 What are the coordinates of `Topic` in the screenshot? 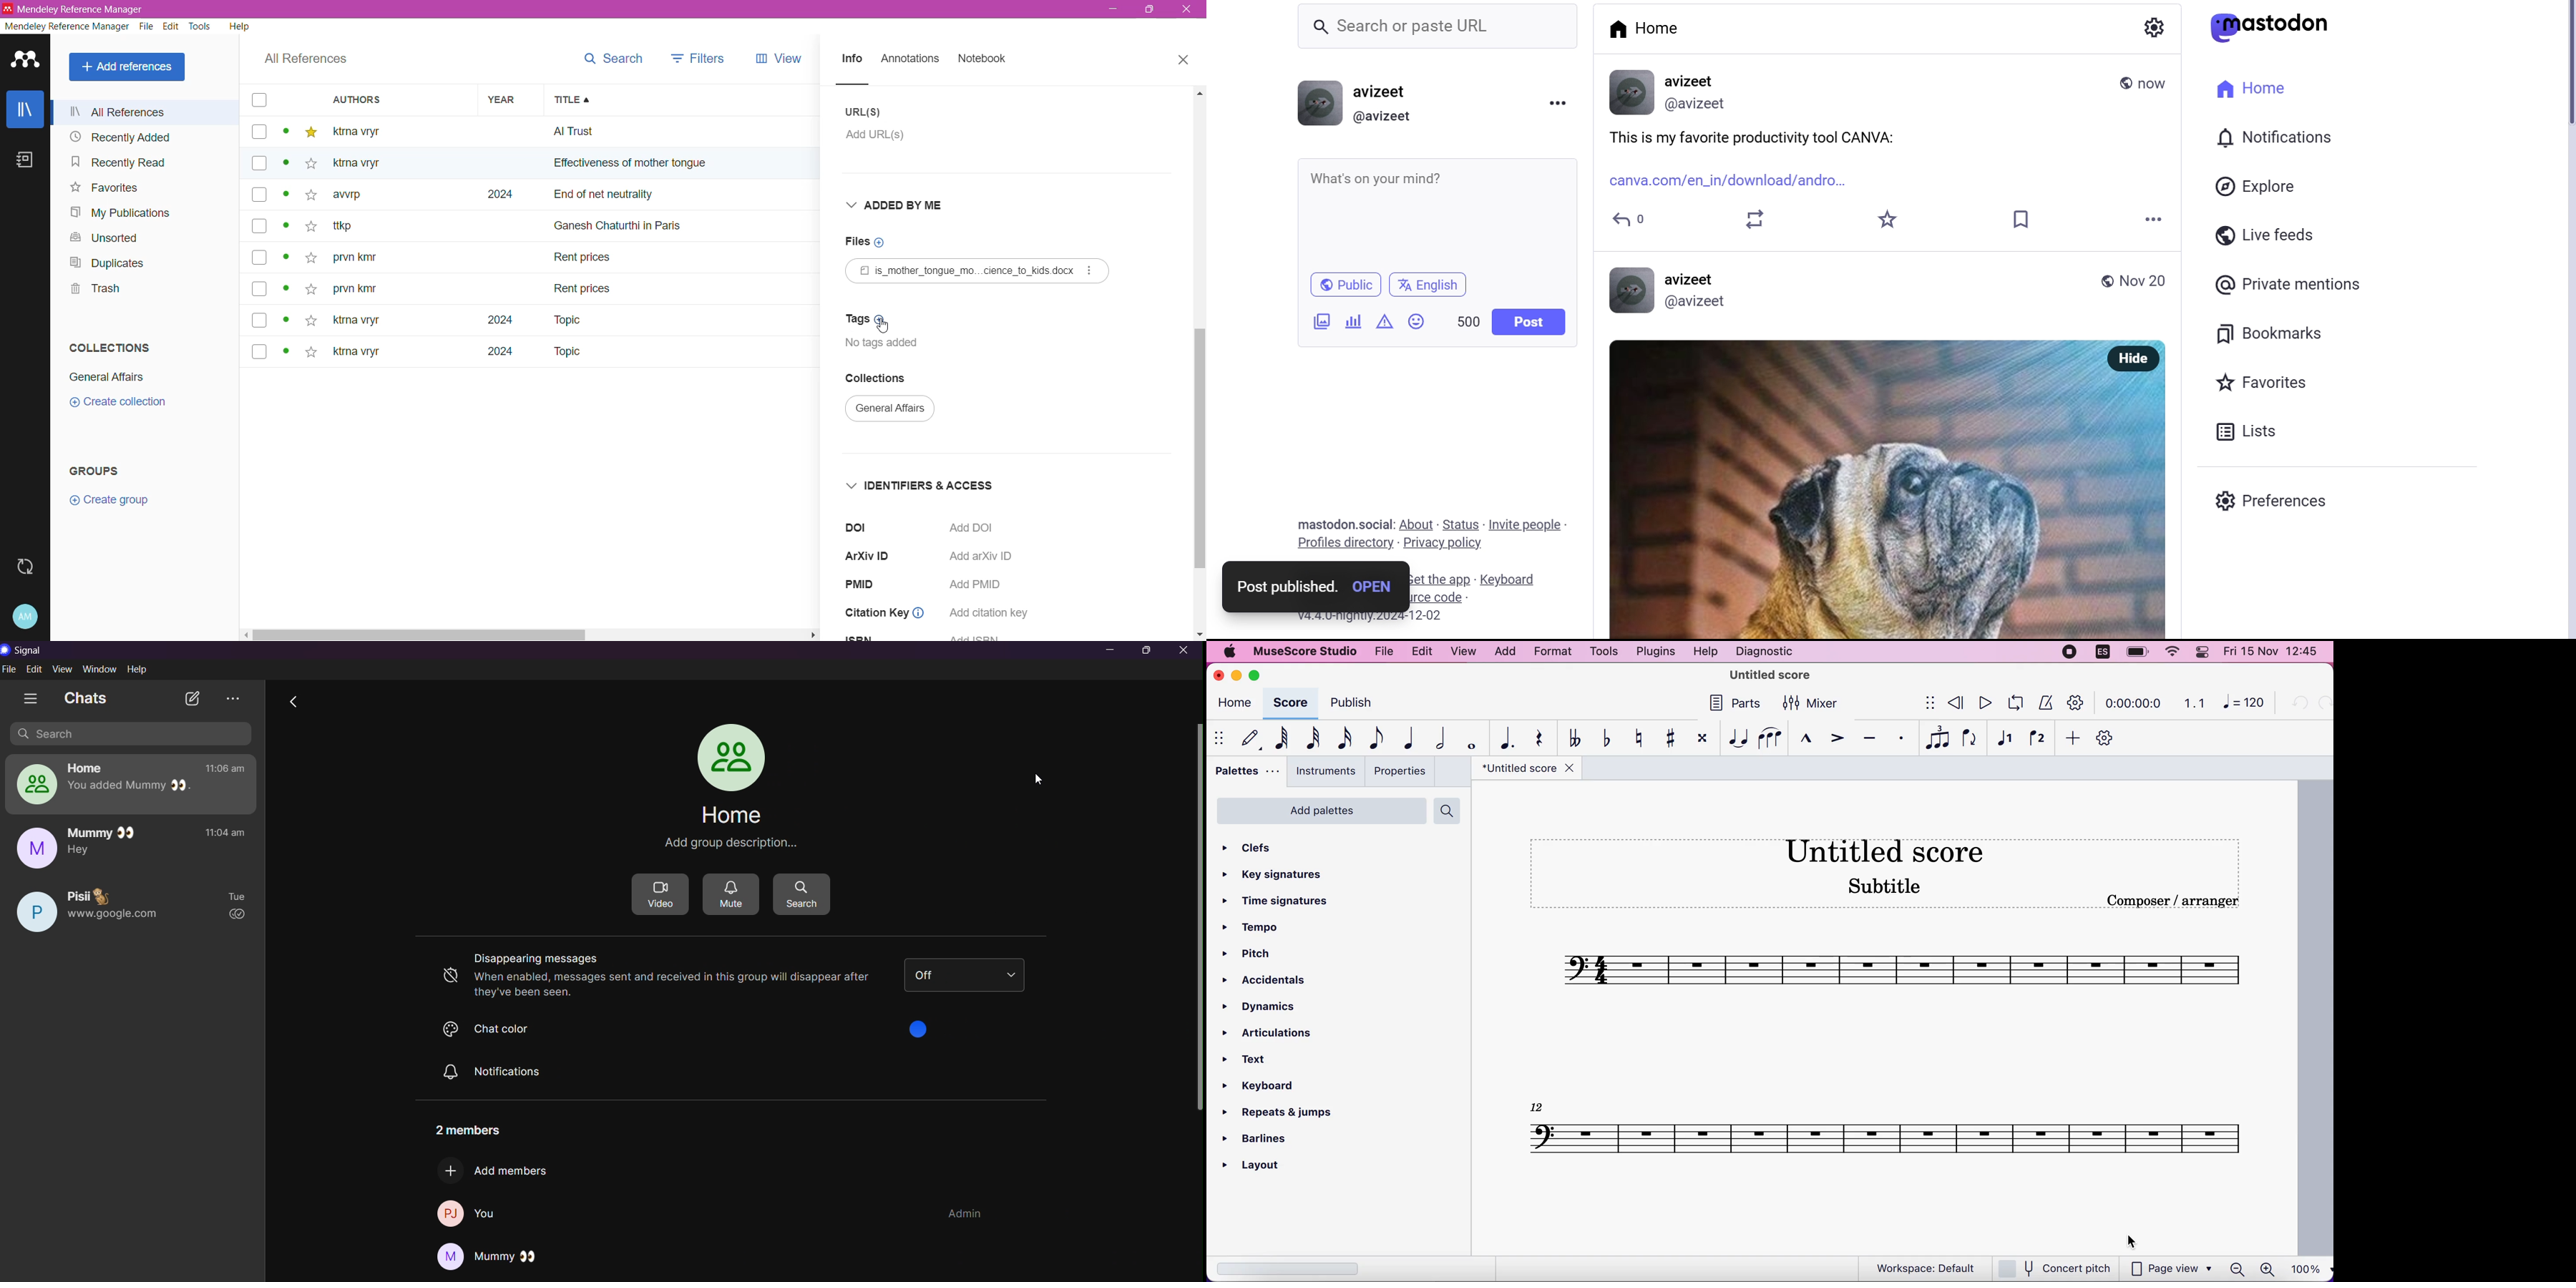 It's located at (566, 353).